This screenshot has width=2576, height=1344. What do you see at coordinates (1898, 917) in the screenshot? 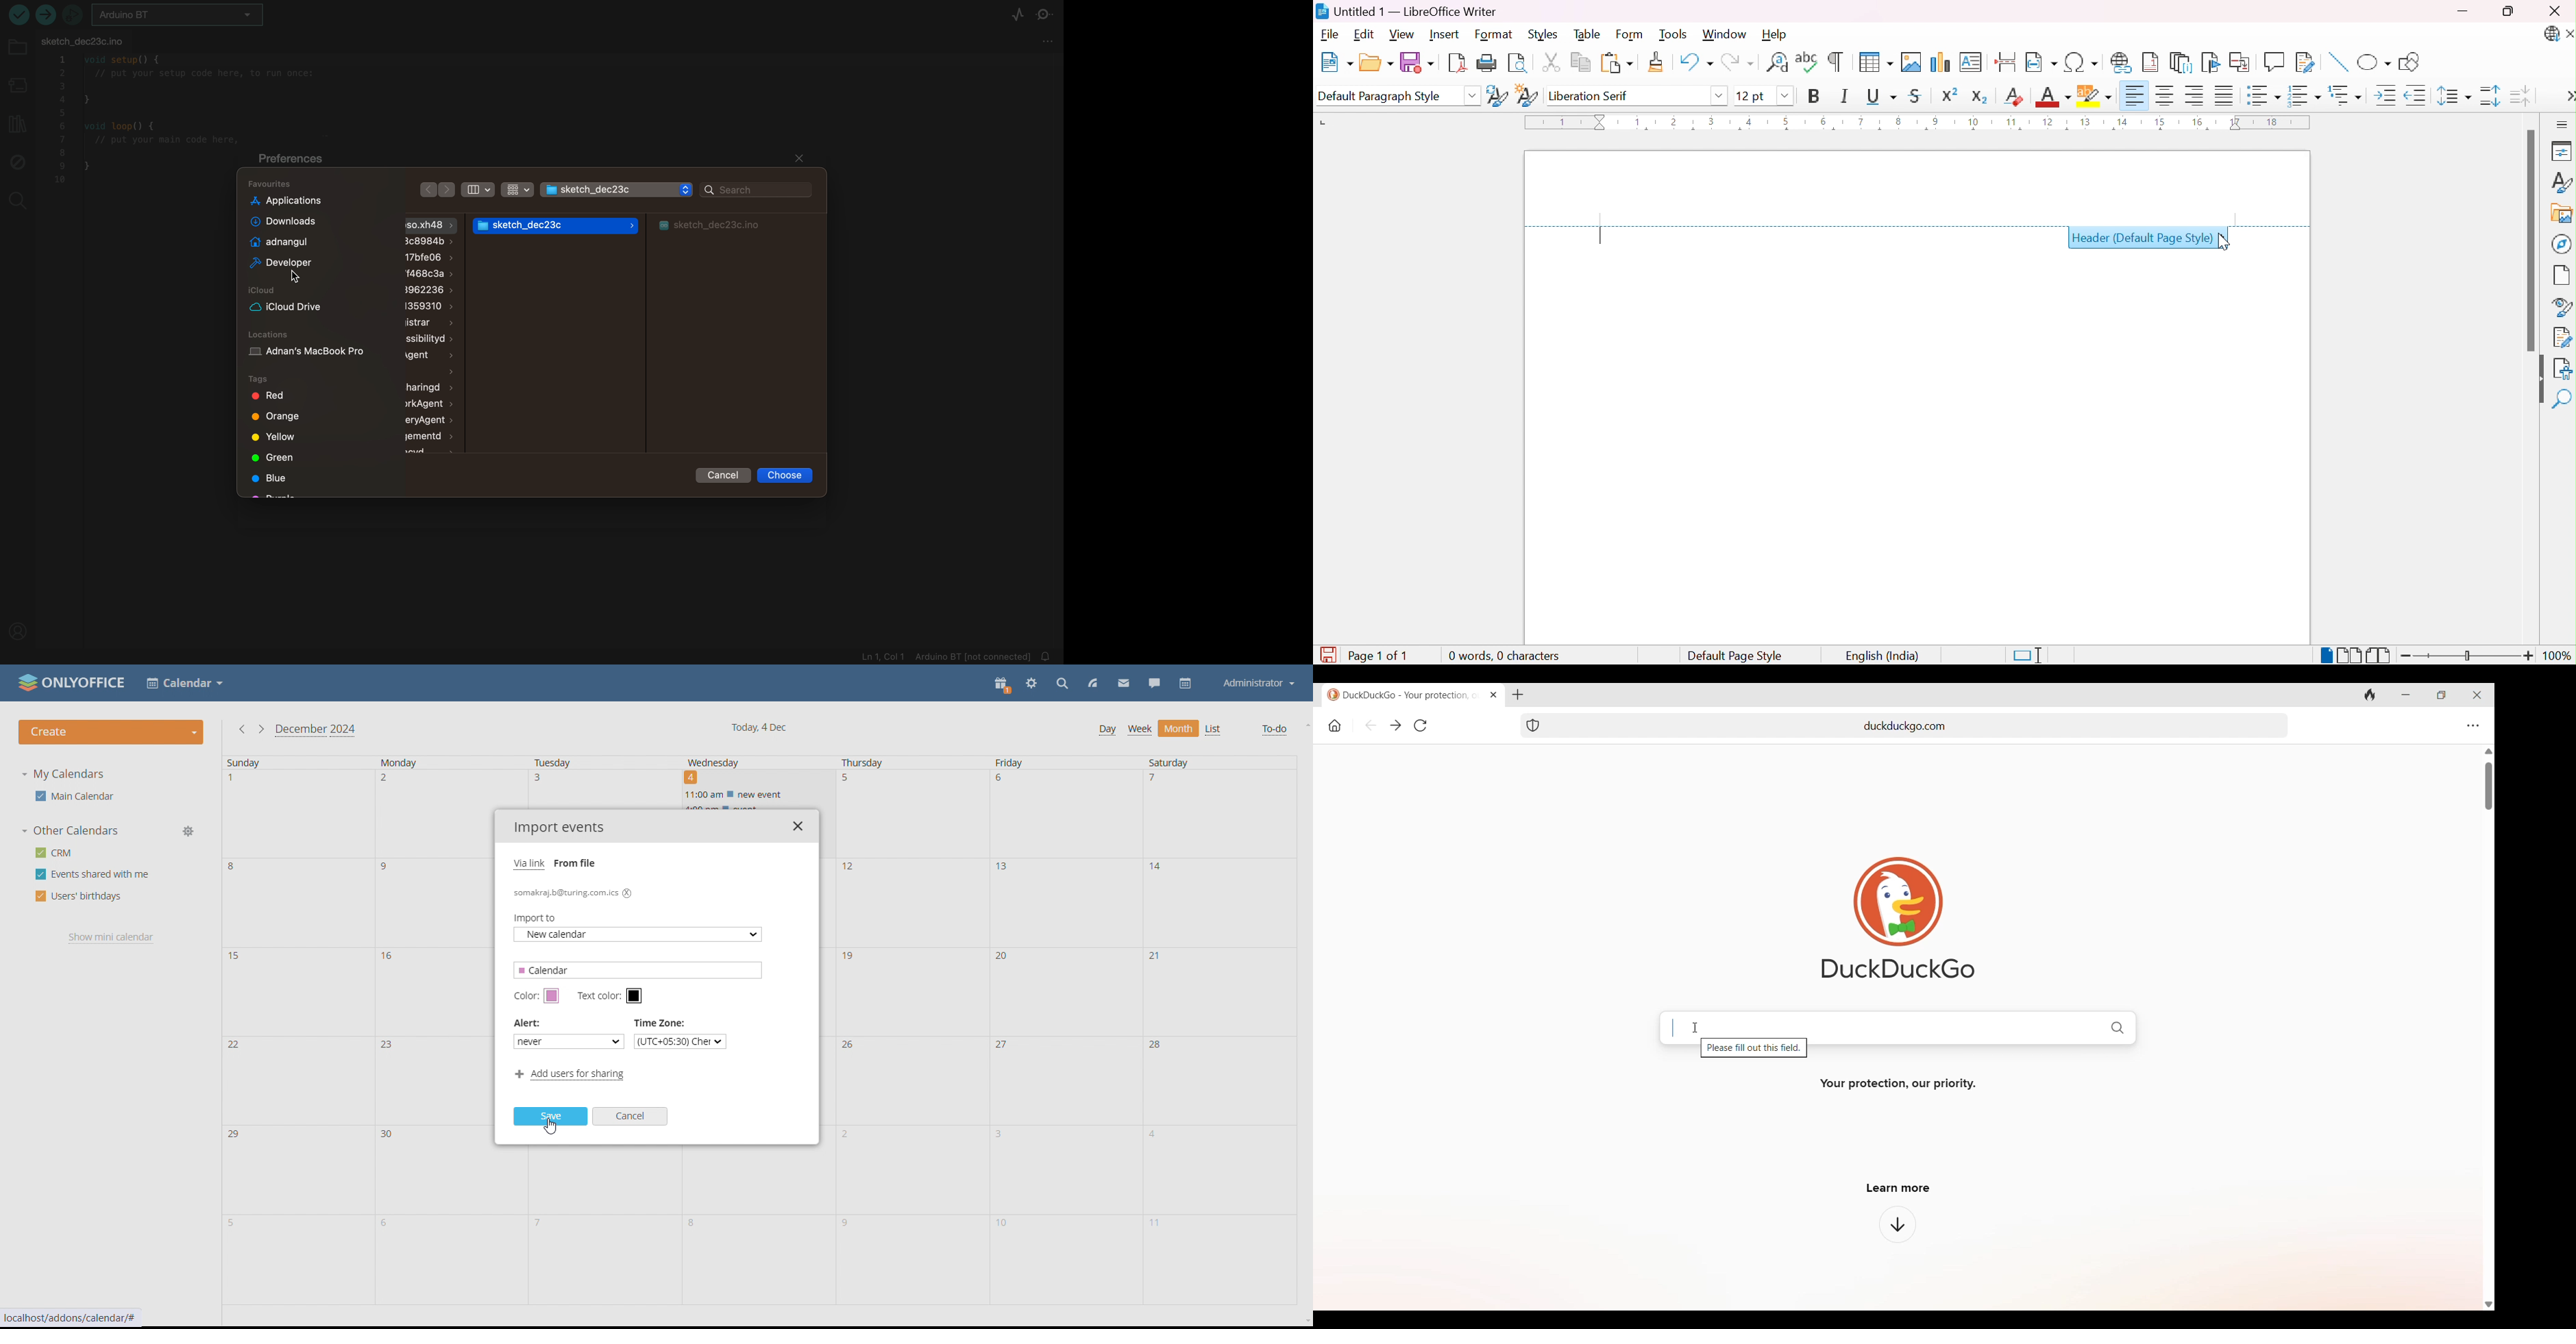
I see `Software logo and name` at bounding box center [1898, 917].